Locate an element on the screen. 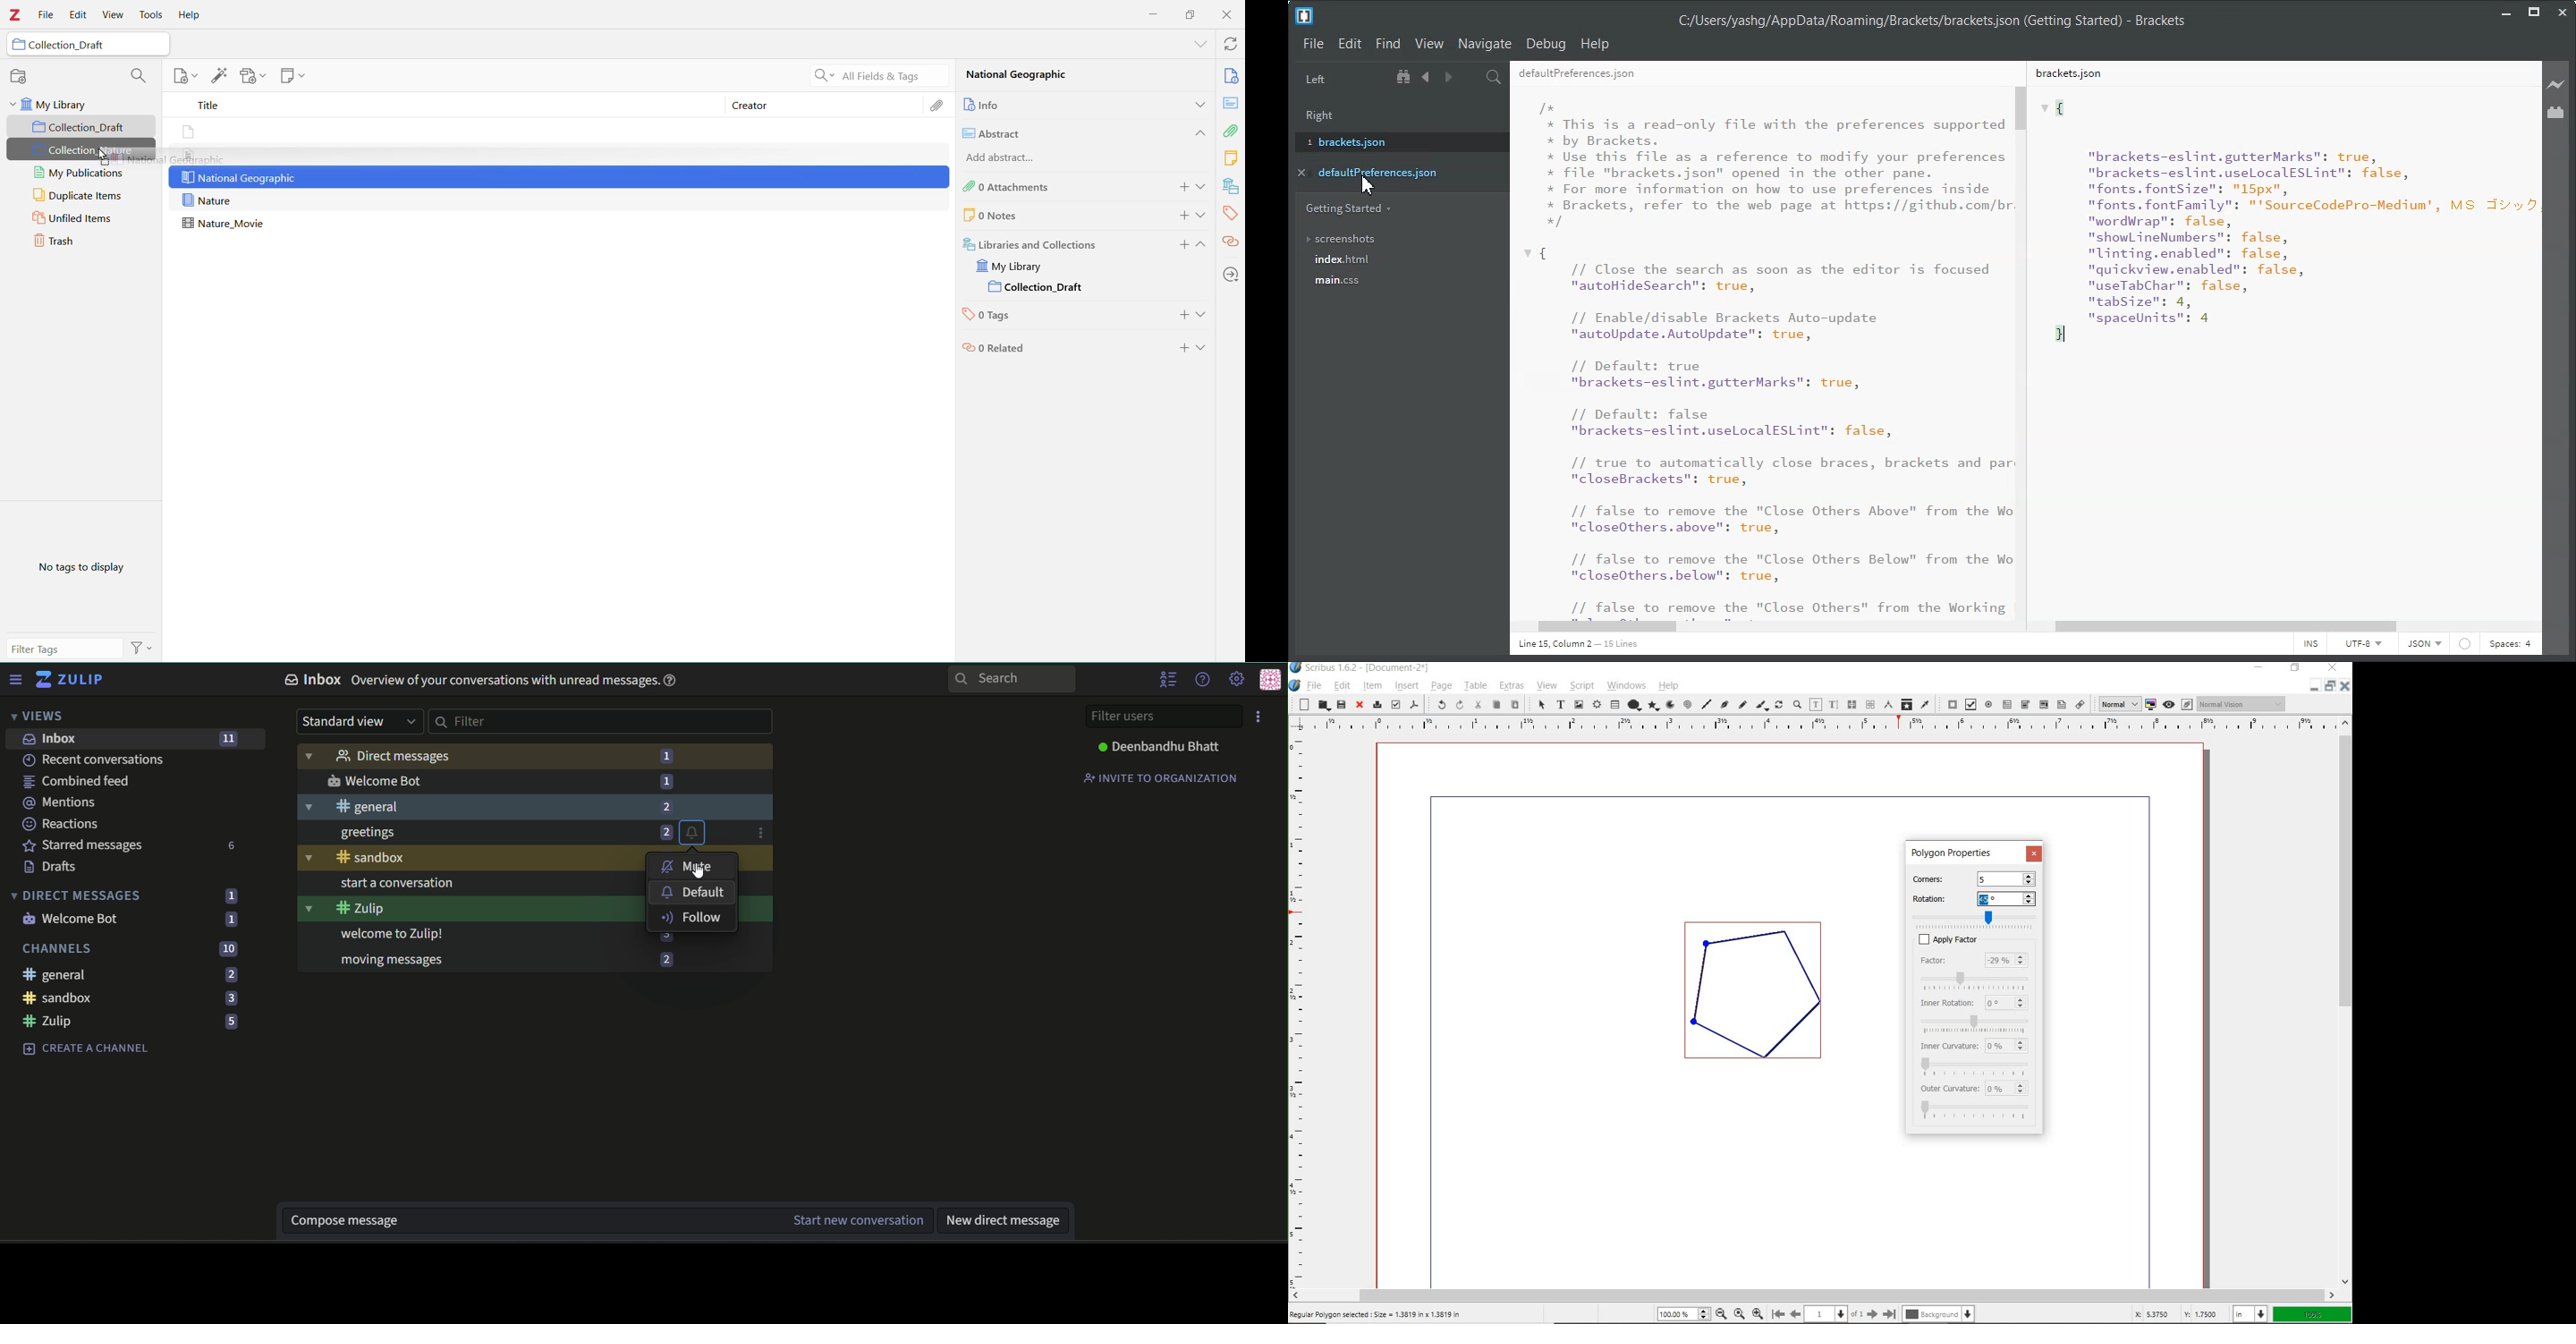 Image resolution: width=2576 pixels, height=1344 pixels. Collapse Section is located at coordinates (1199, 133).